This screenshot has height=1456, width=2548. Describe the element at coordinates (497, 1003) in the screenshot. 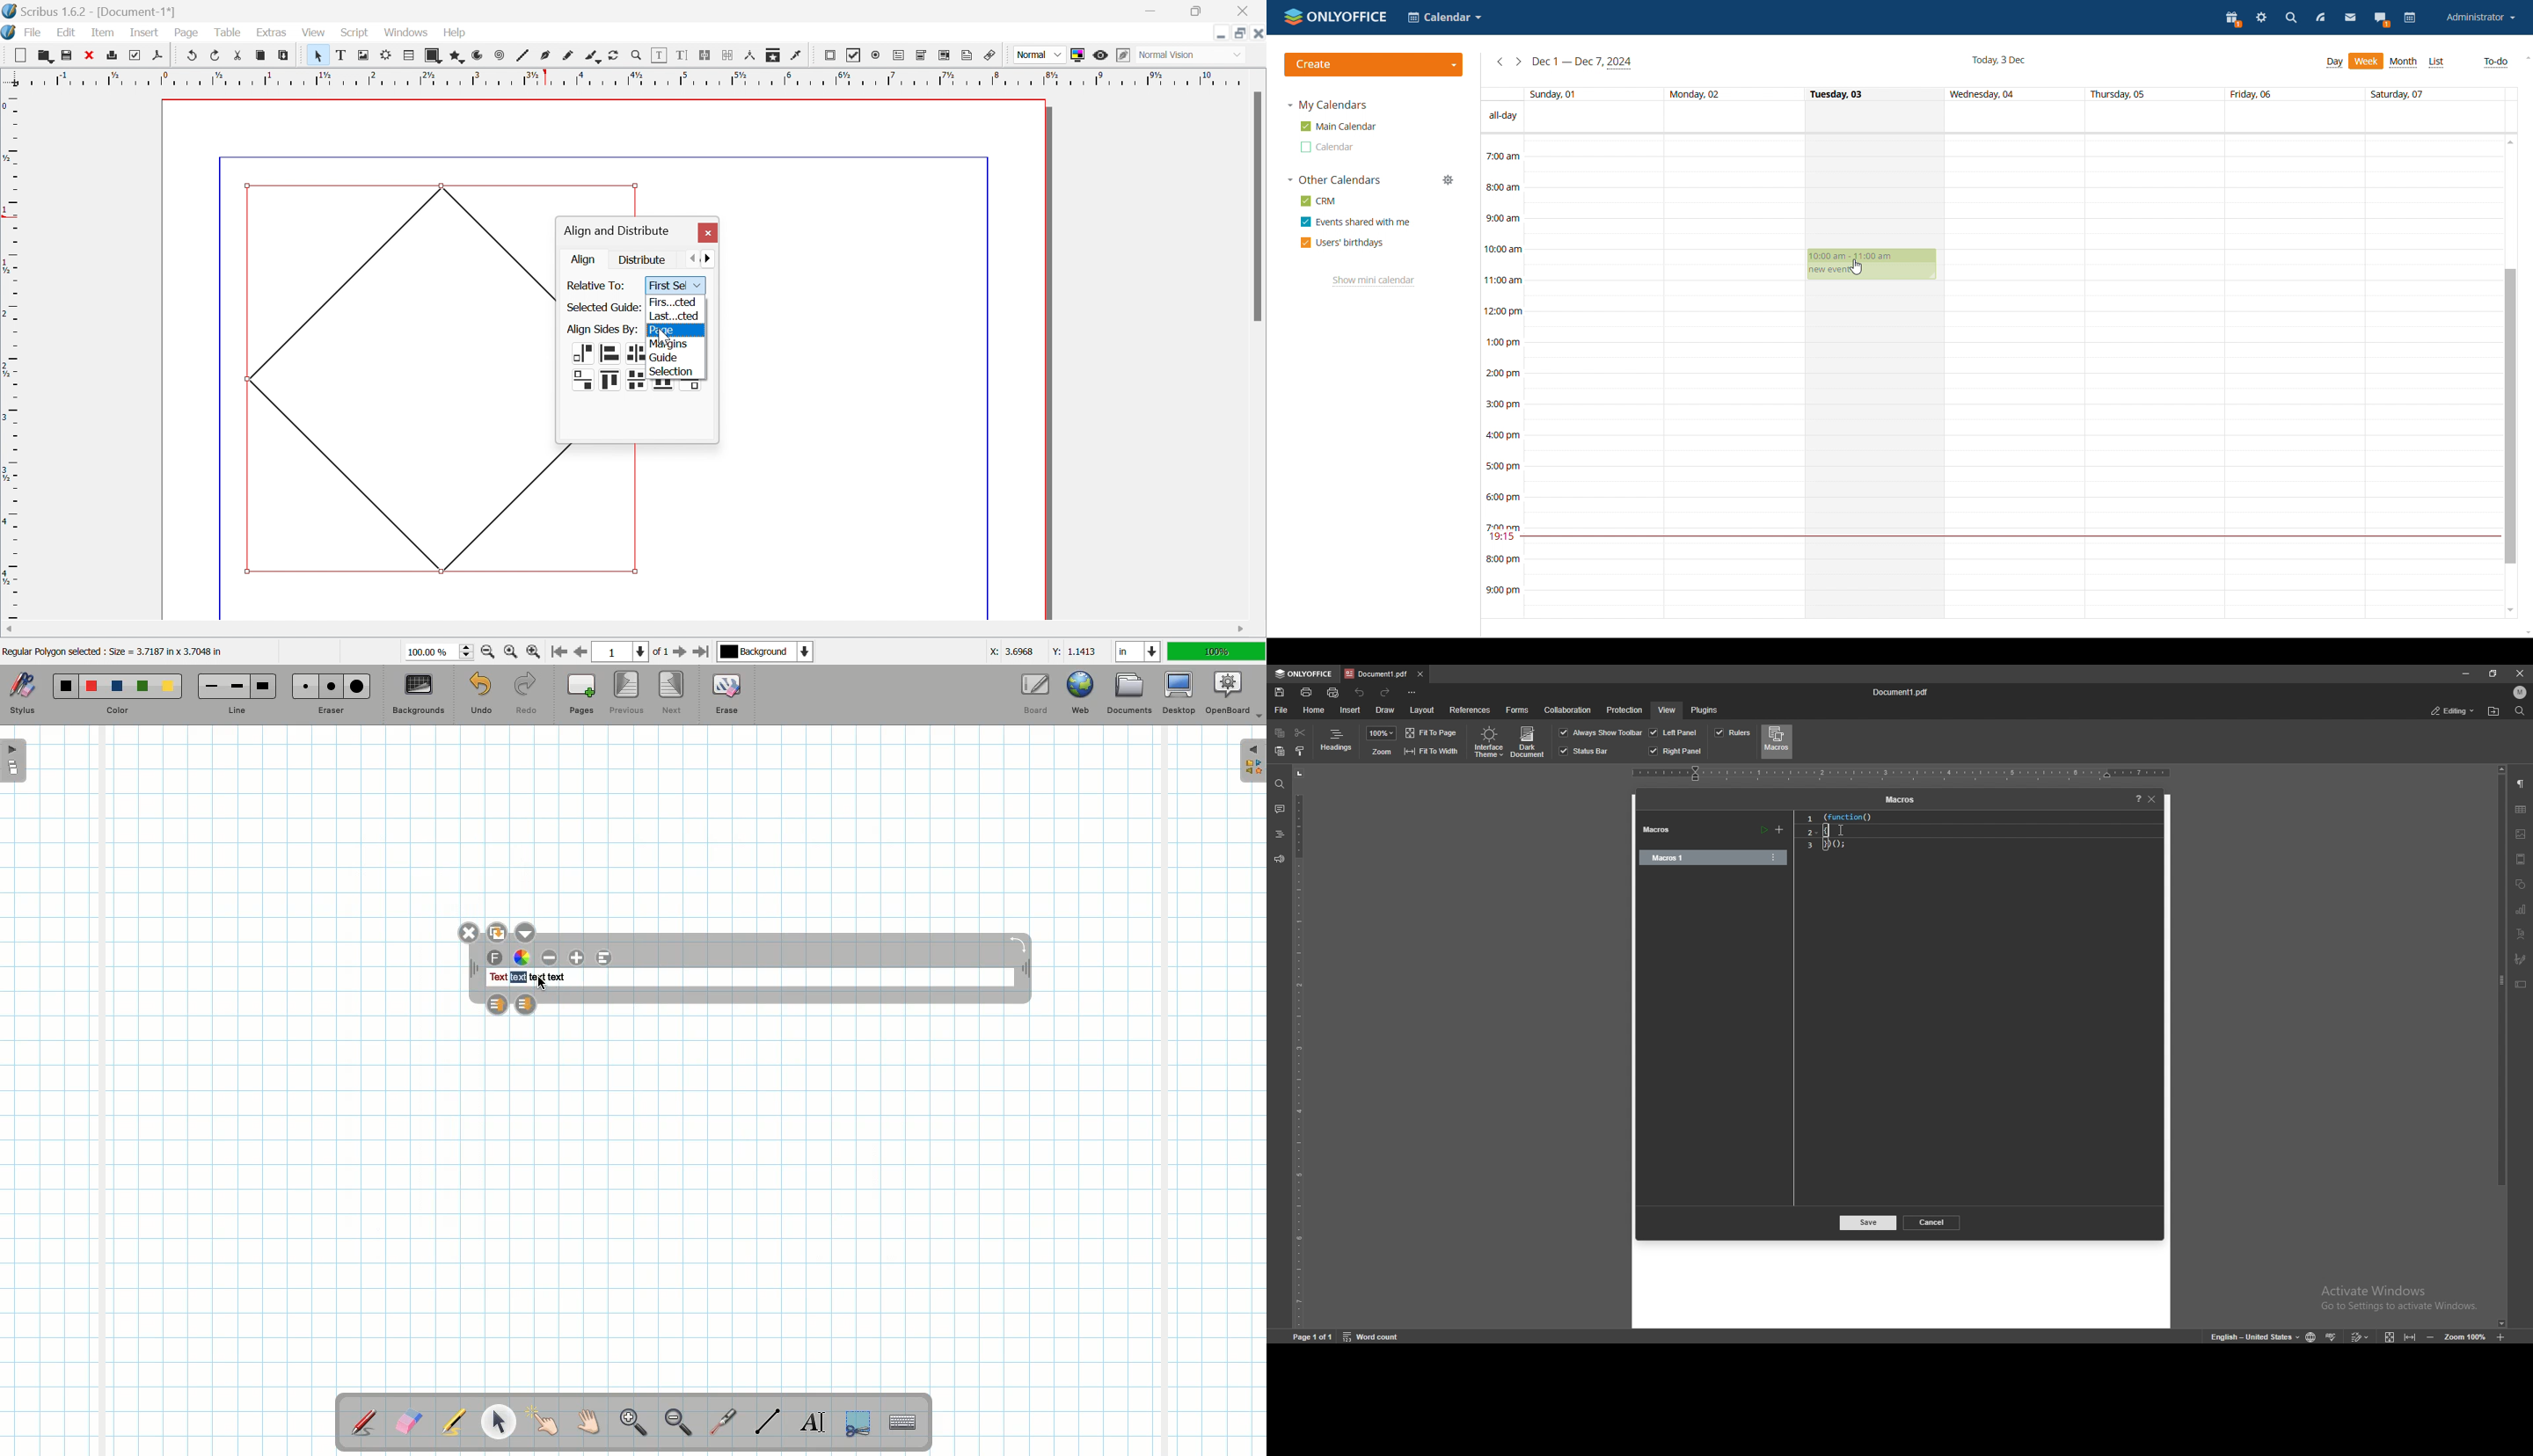

I see `Layer up` at that location.